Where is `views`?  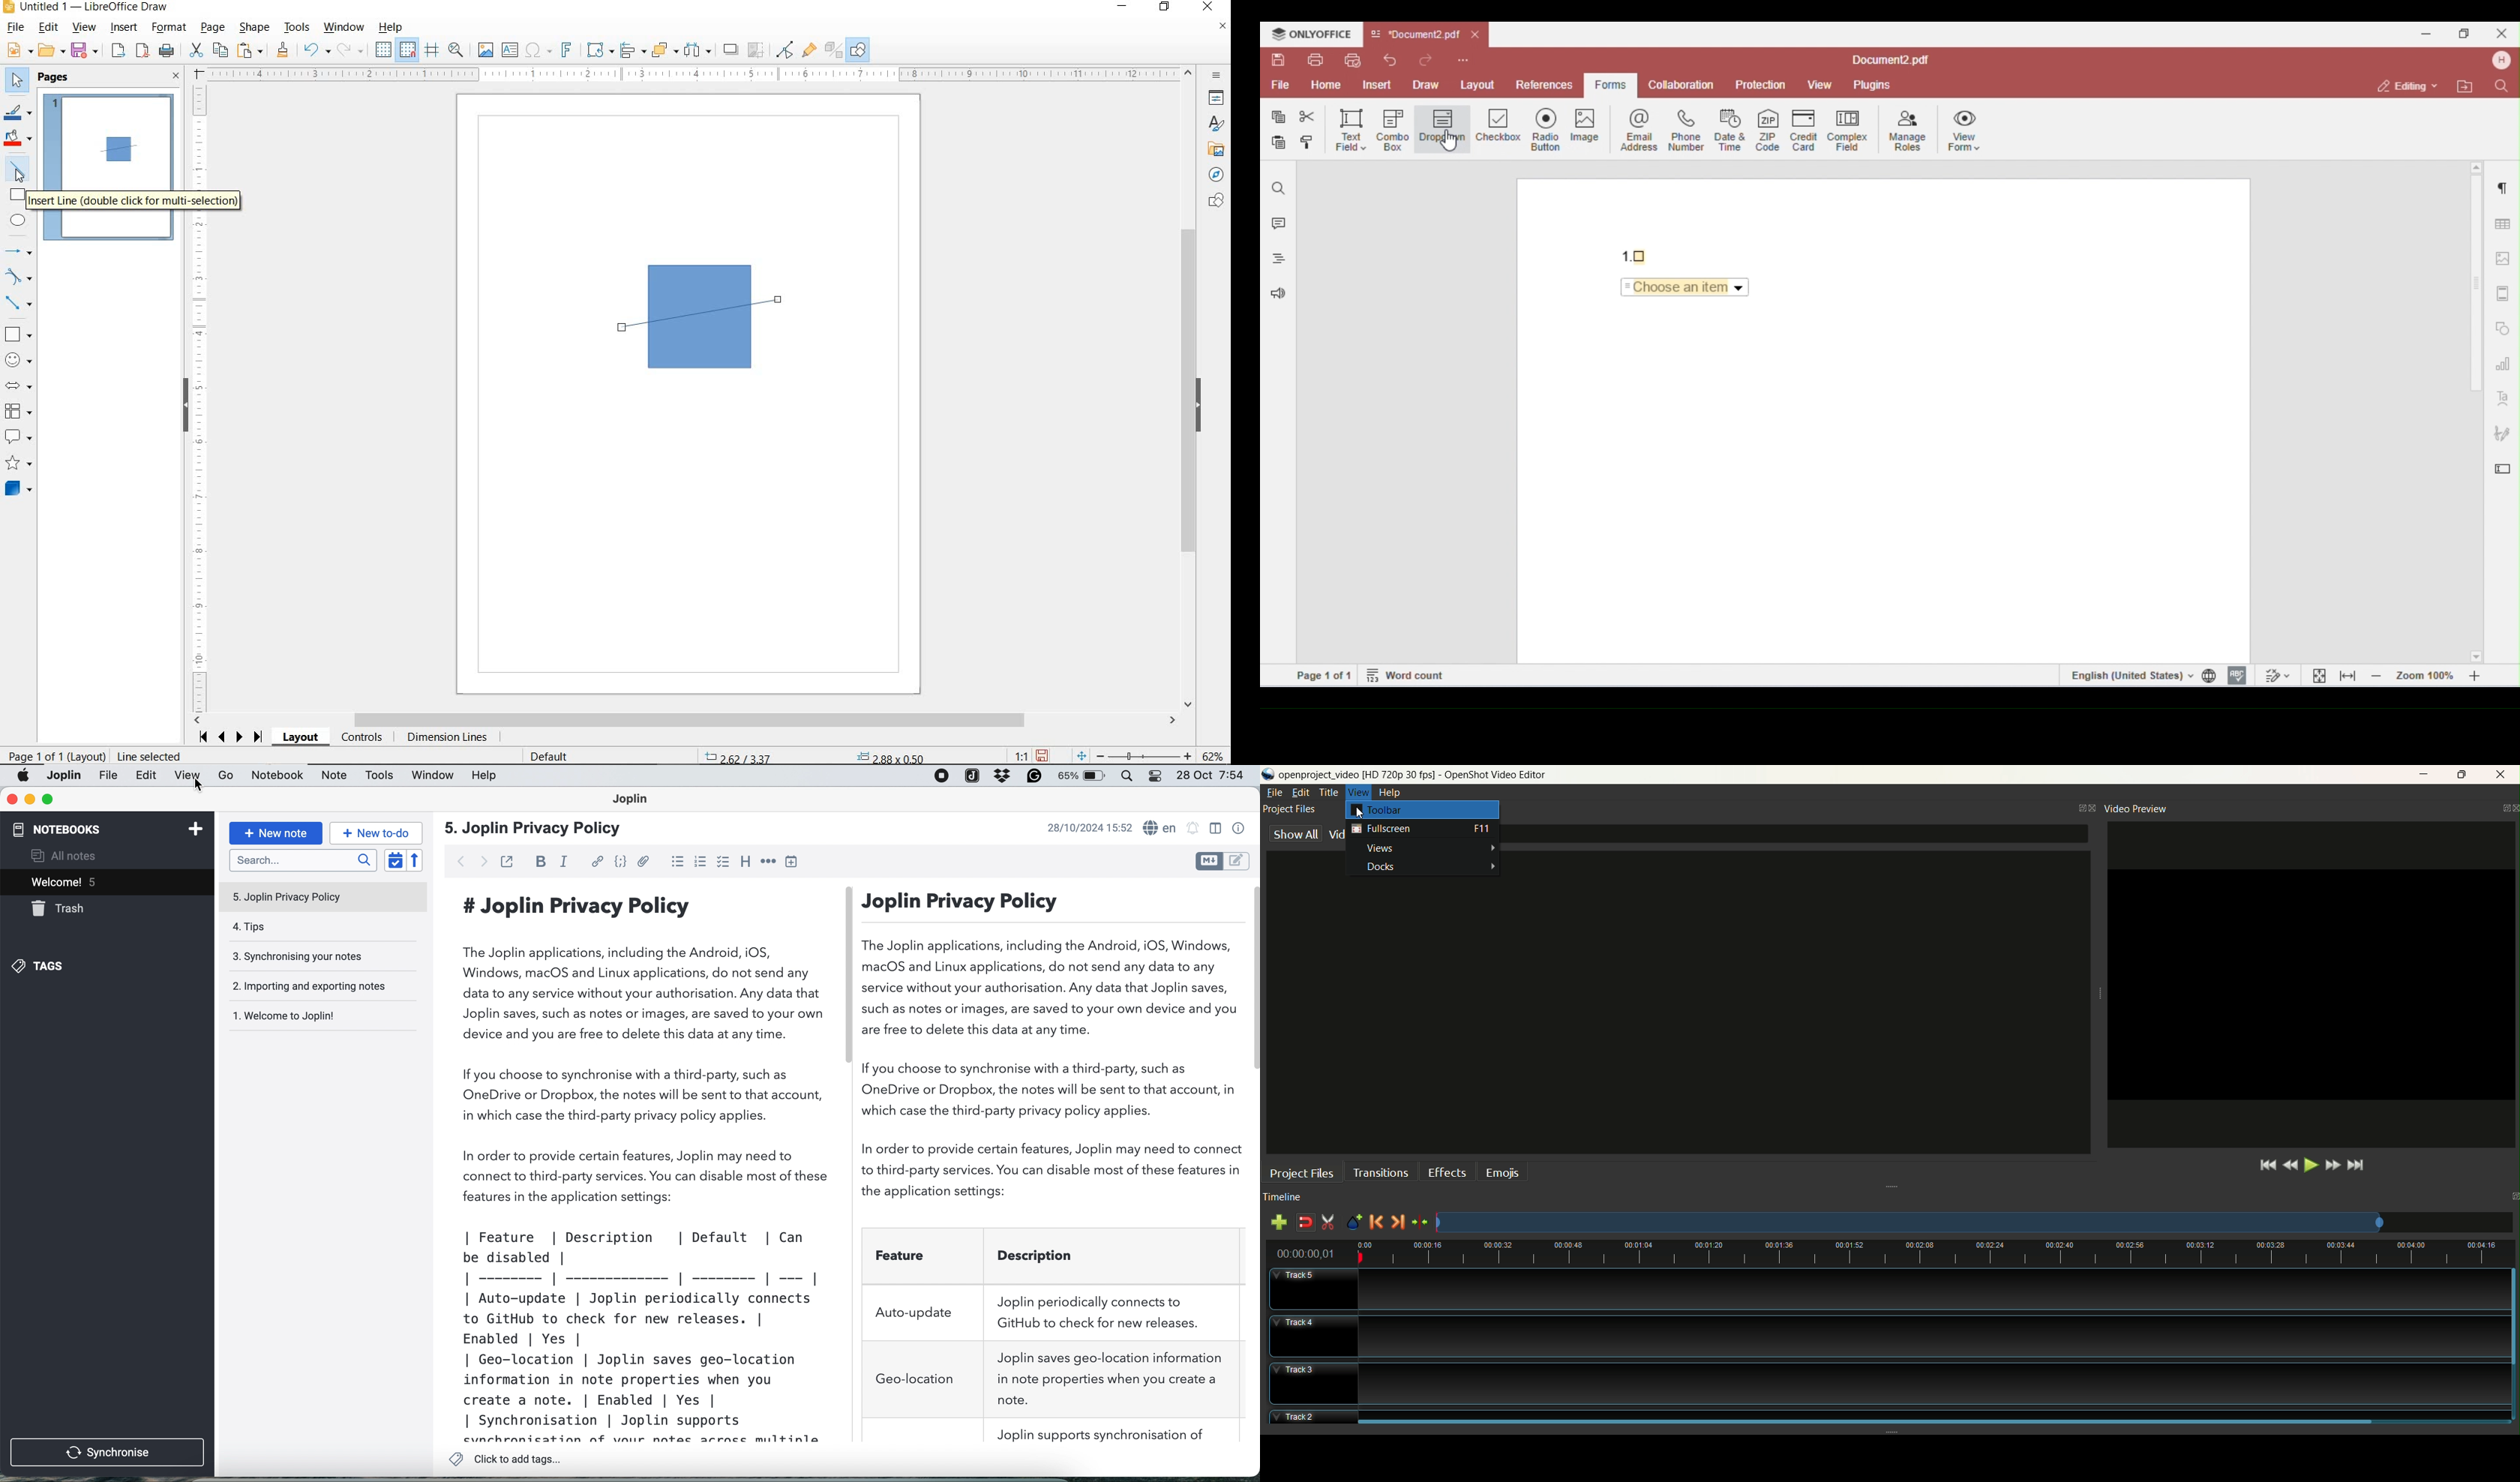 views is located at coordinates (1424, 850).